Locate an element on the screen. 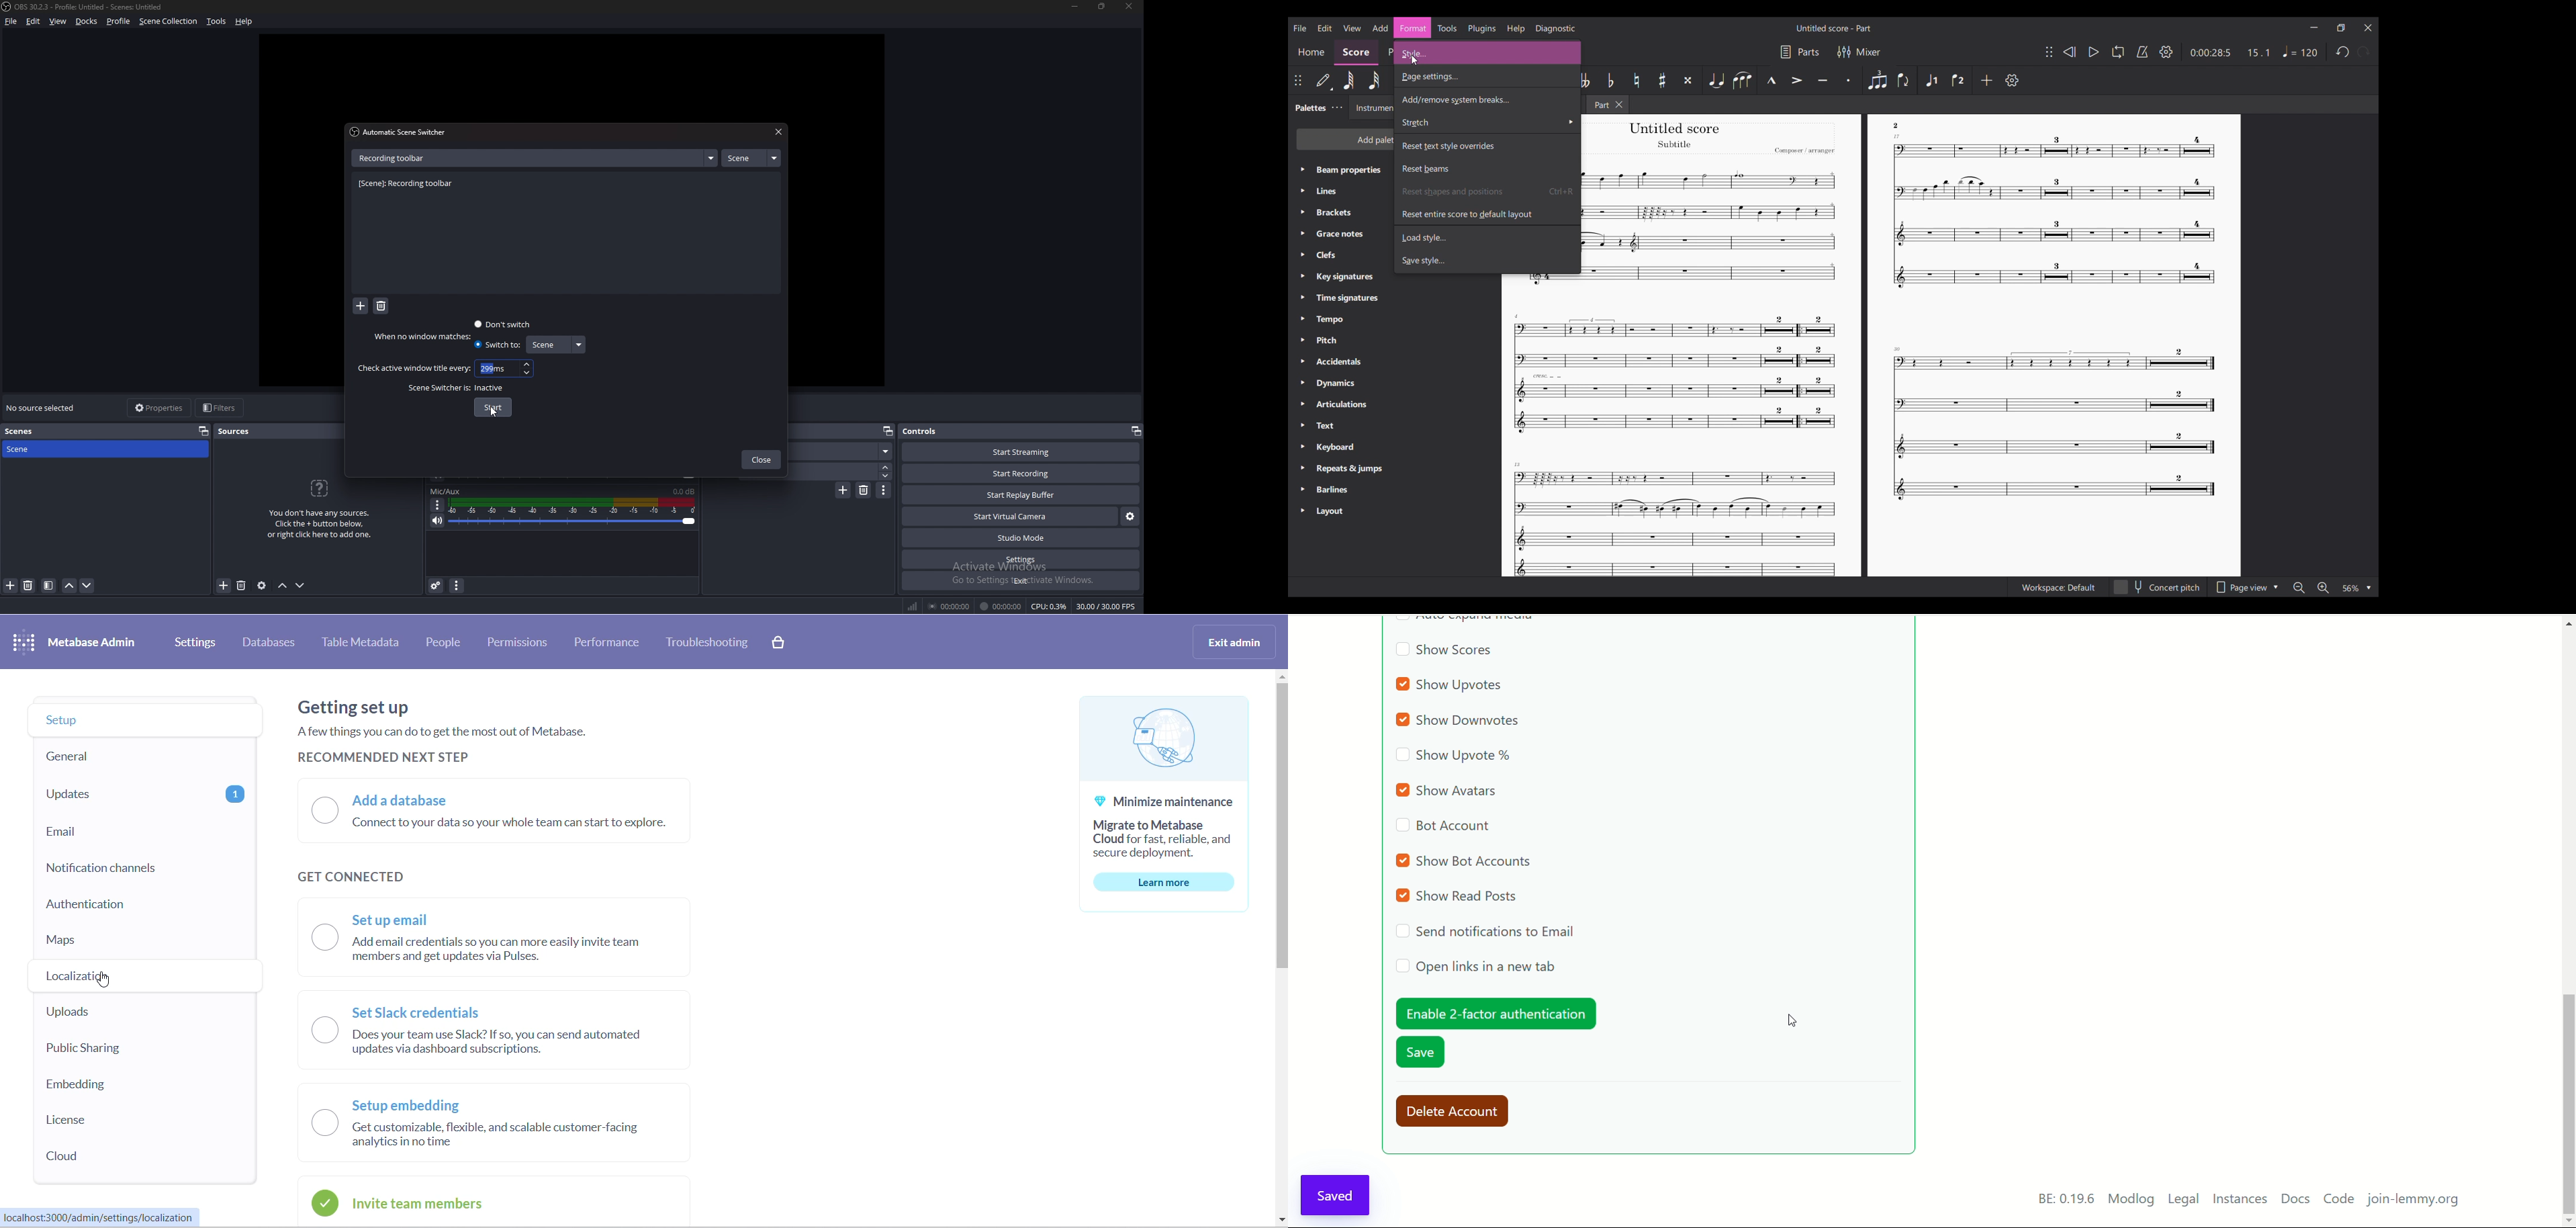 The width and height of the screenshot is (2576, 1232). Tenuto is located at coordinates (1823, 80).